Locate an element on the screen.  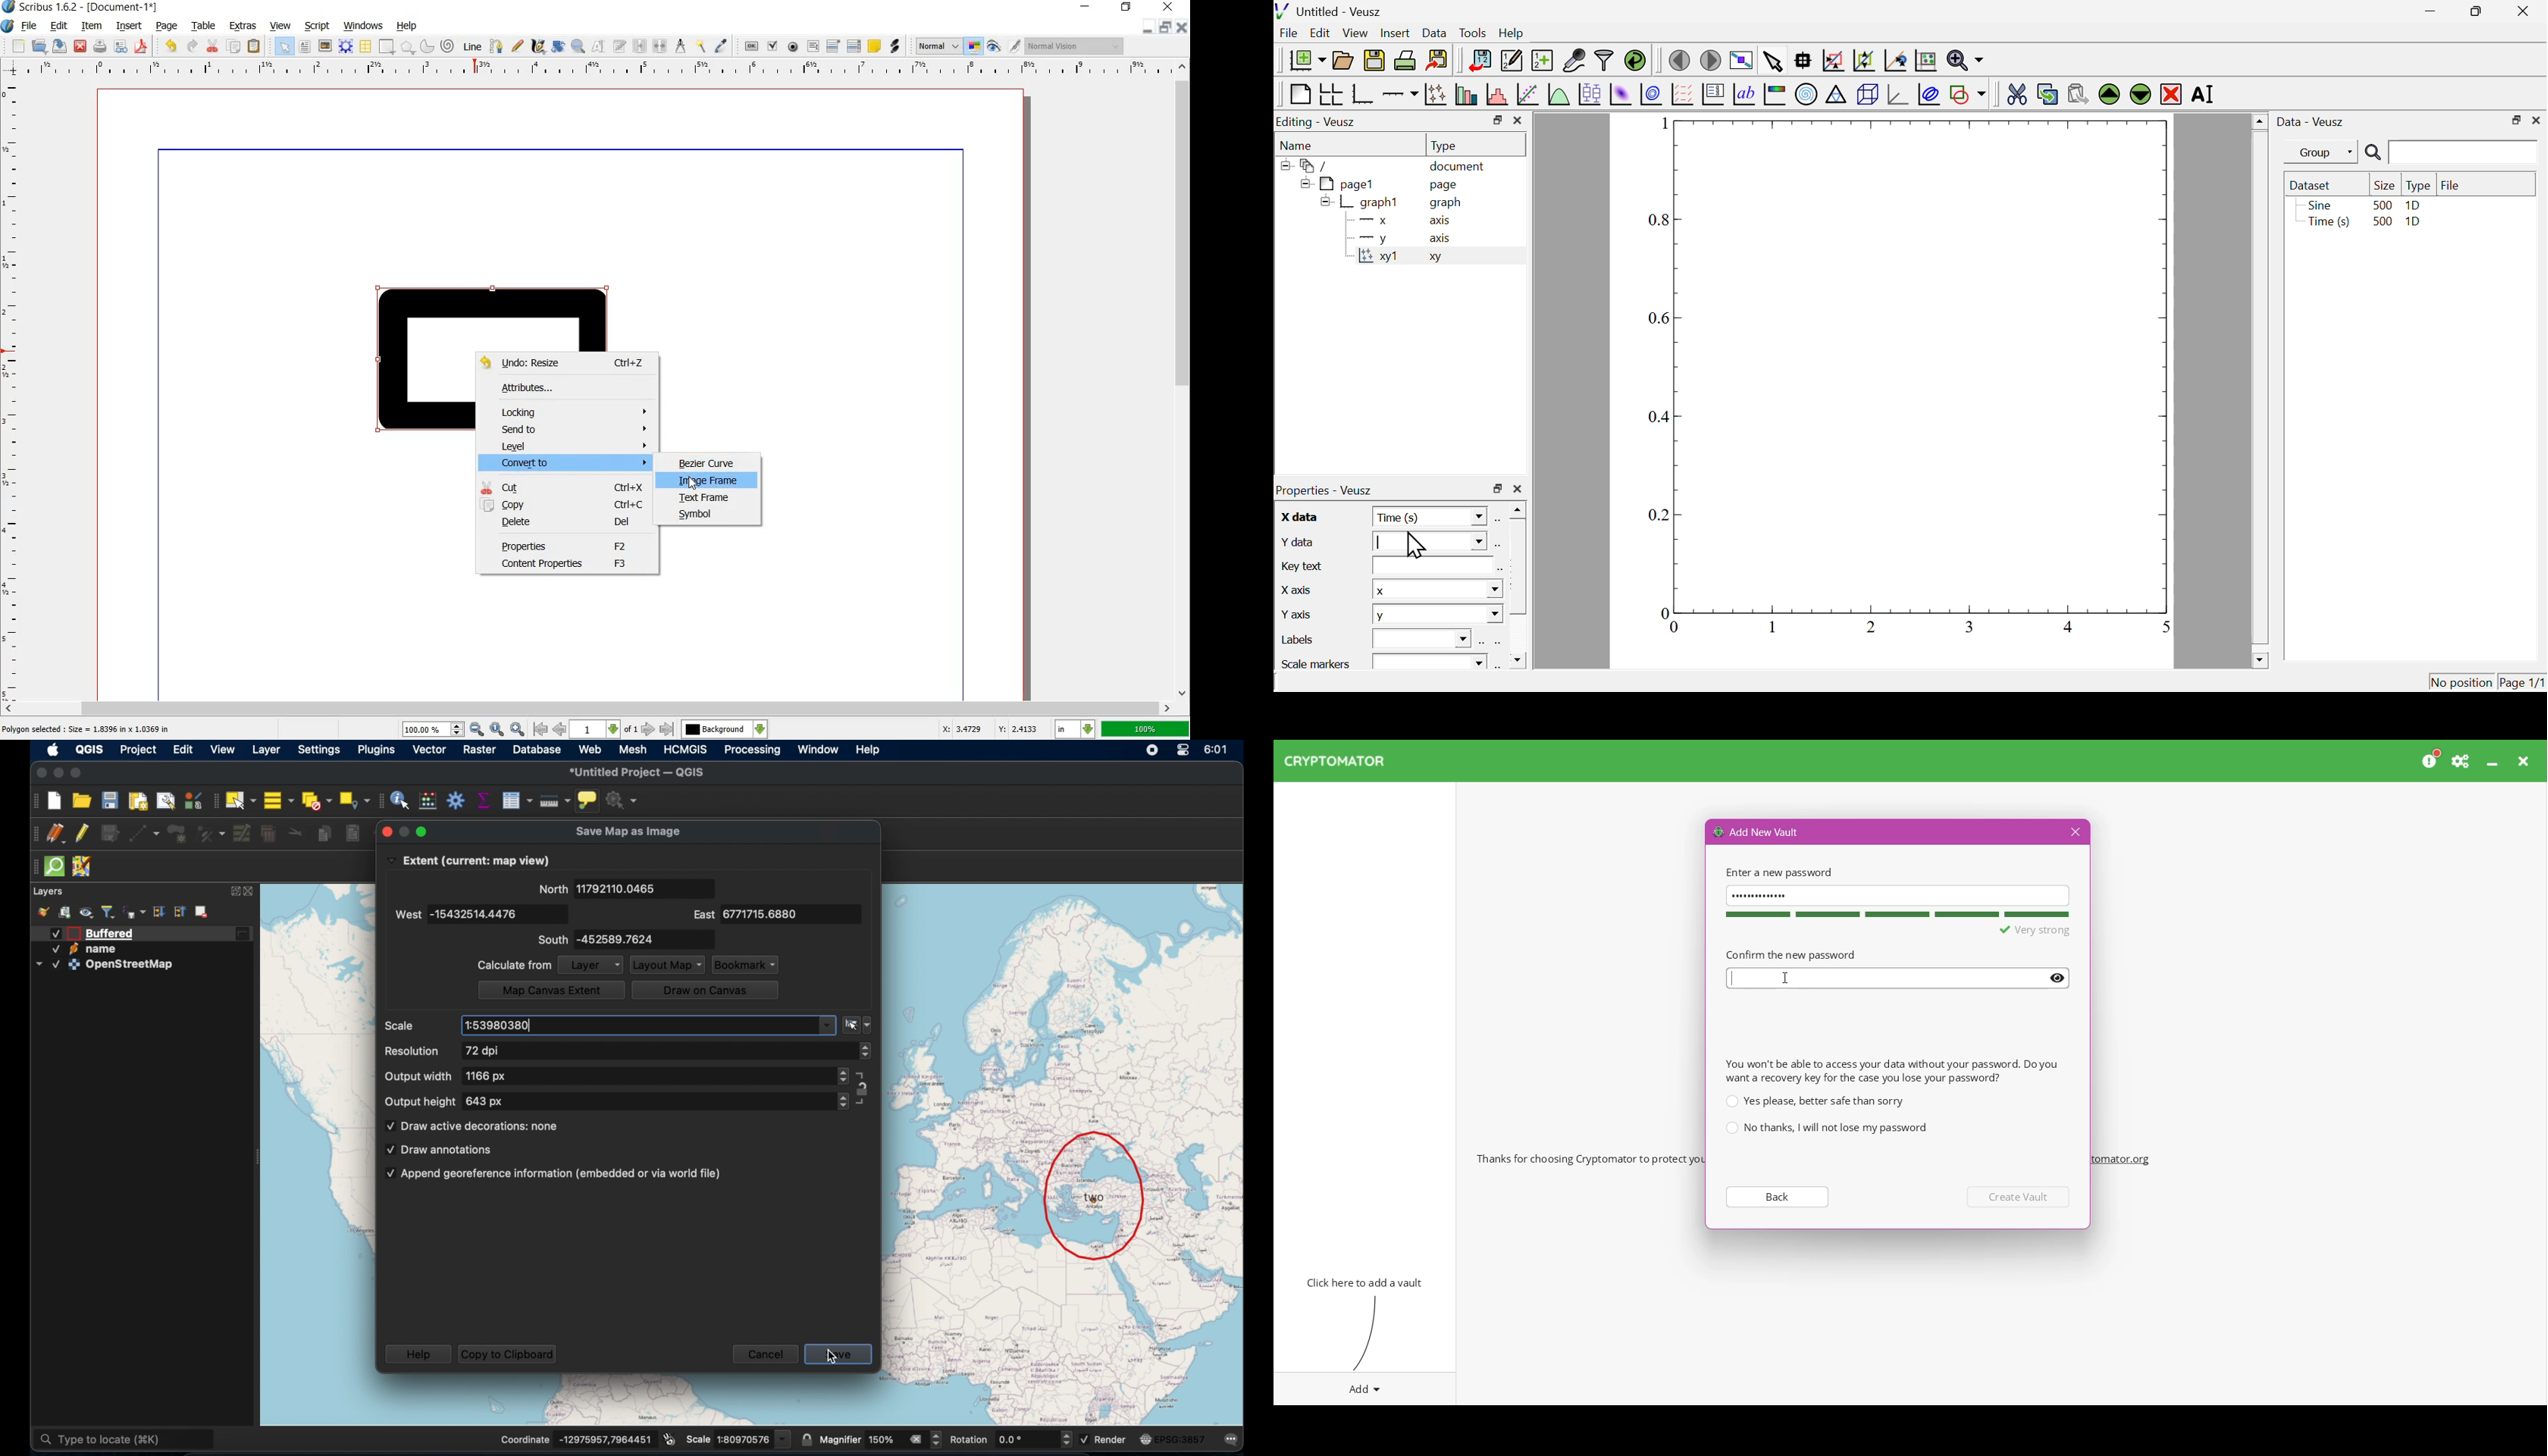
text annotation is located at coordinates (875, 47).